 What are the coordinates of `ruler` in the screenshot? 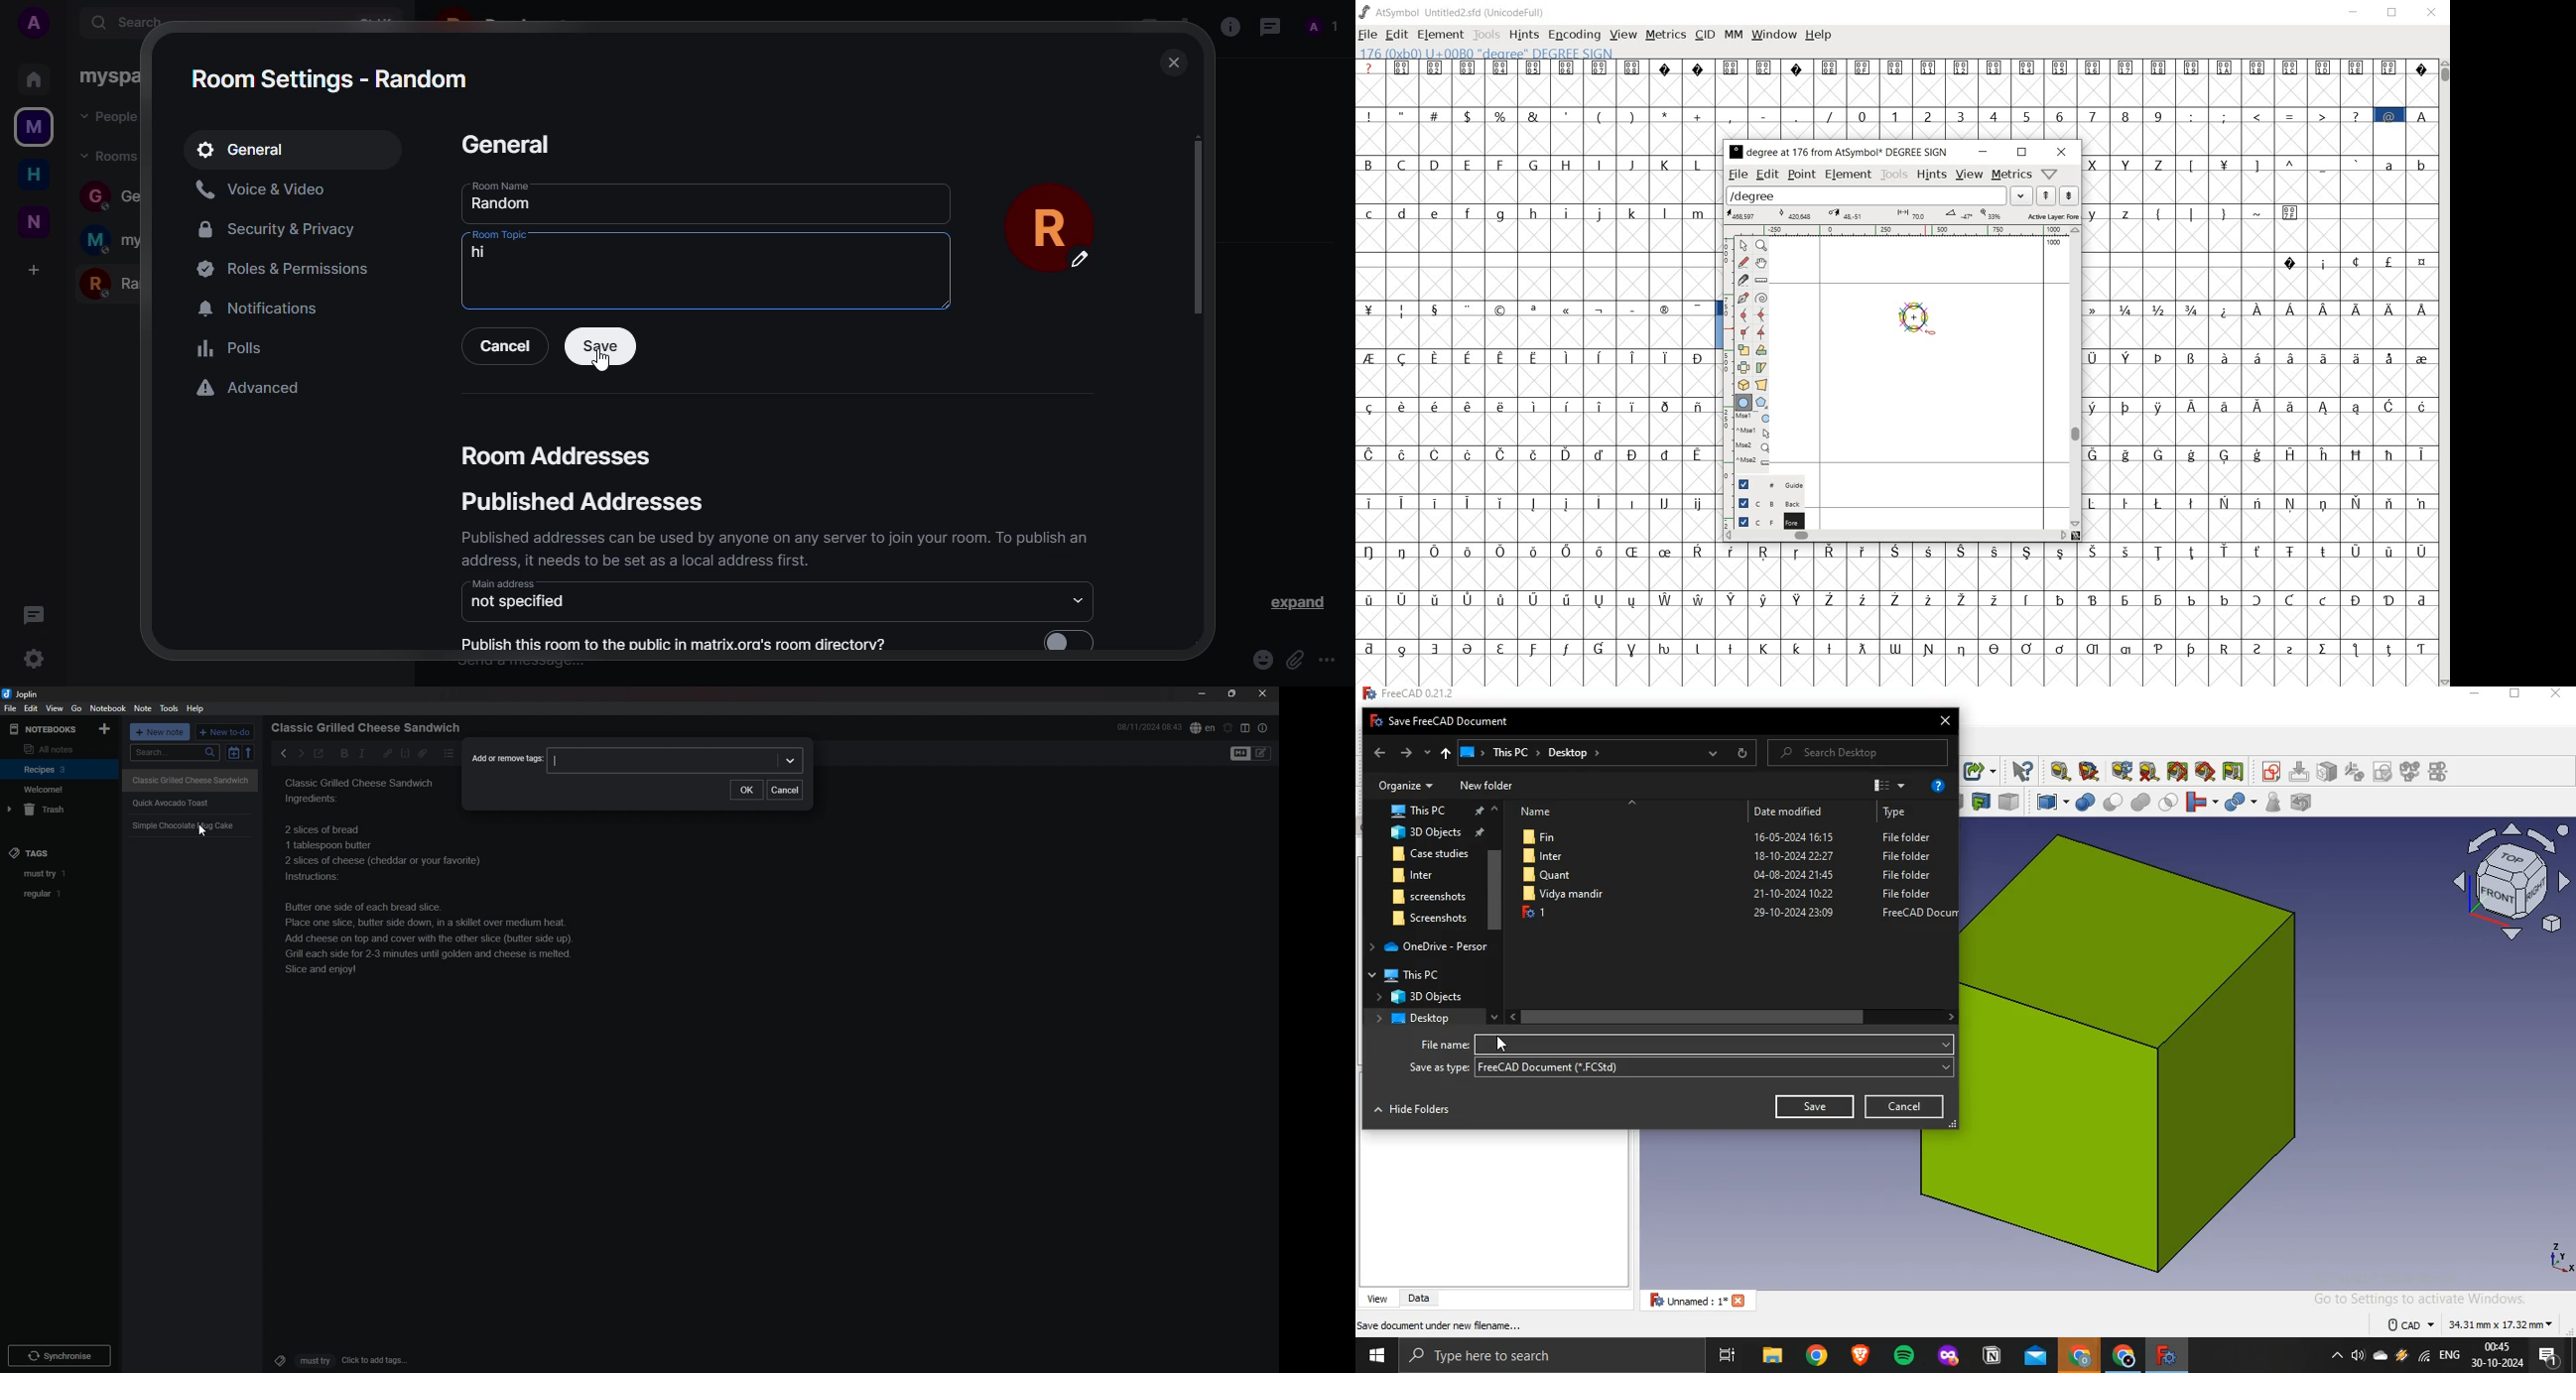 It's located at (1895, 231).